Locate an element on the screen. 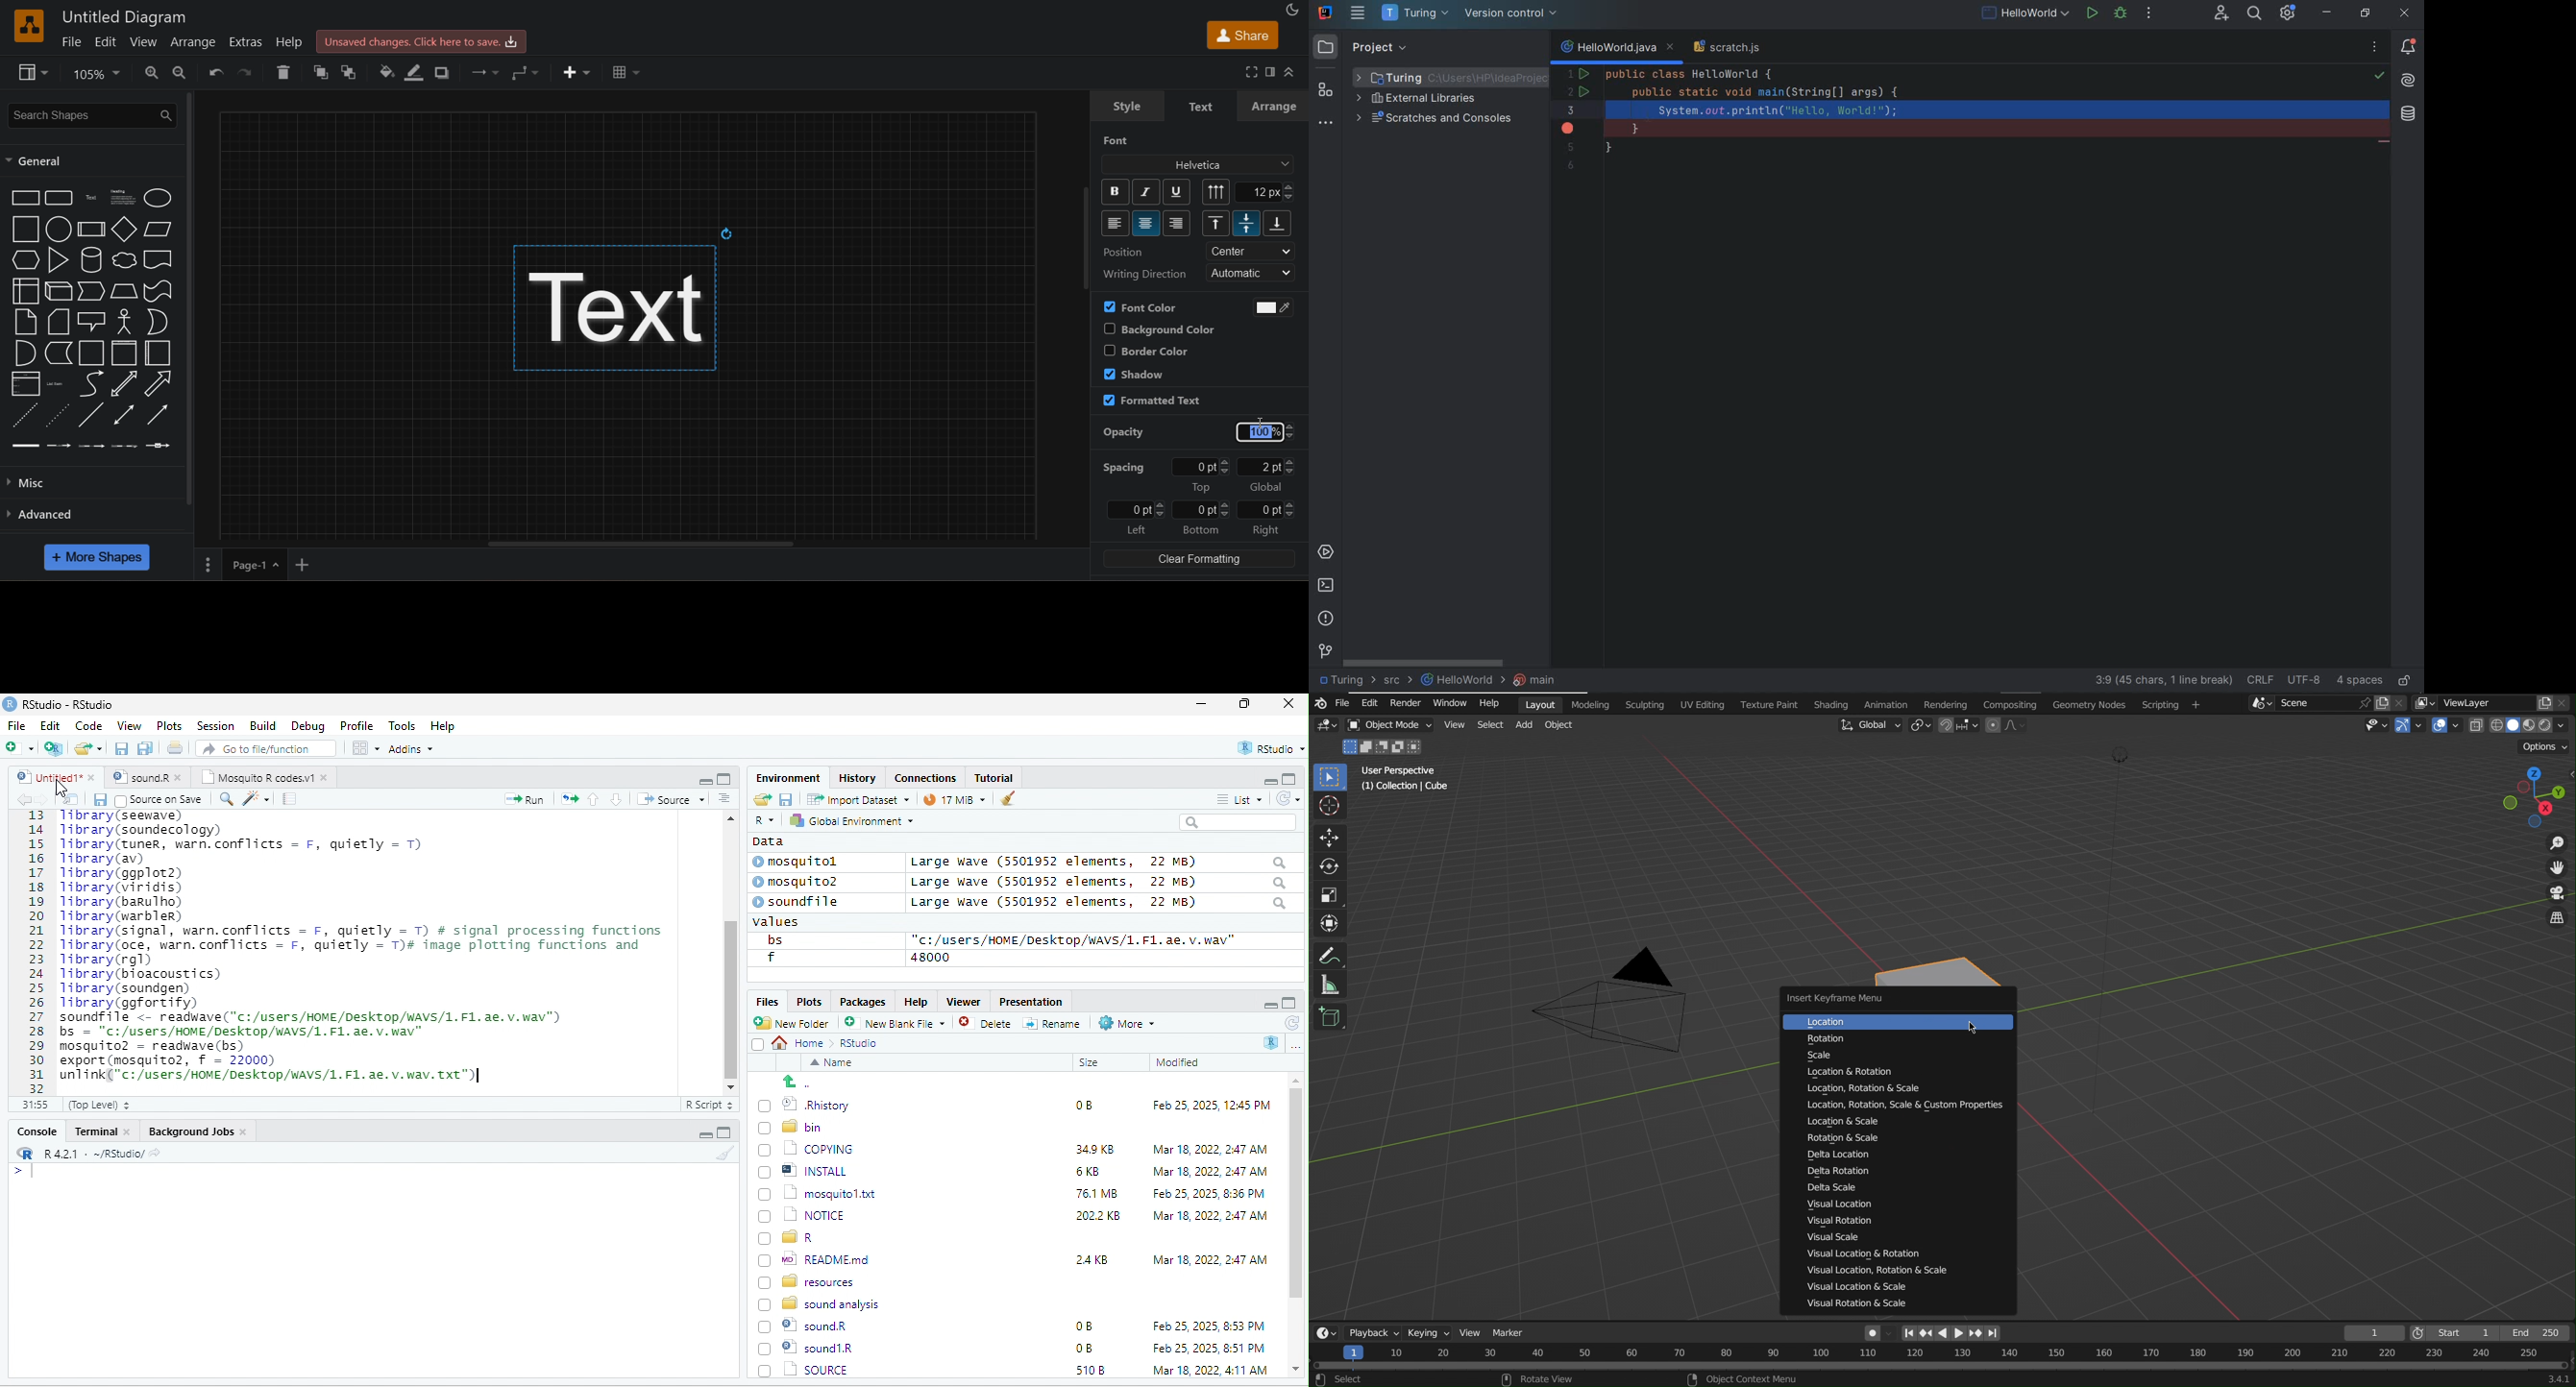 This screenshot has height=1400, width=2576. Help is located at coordinates (444, 727).